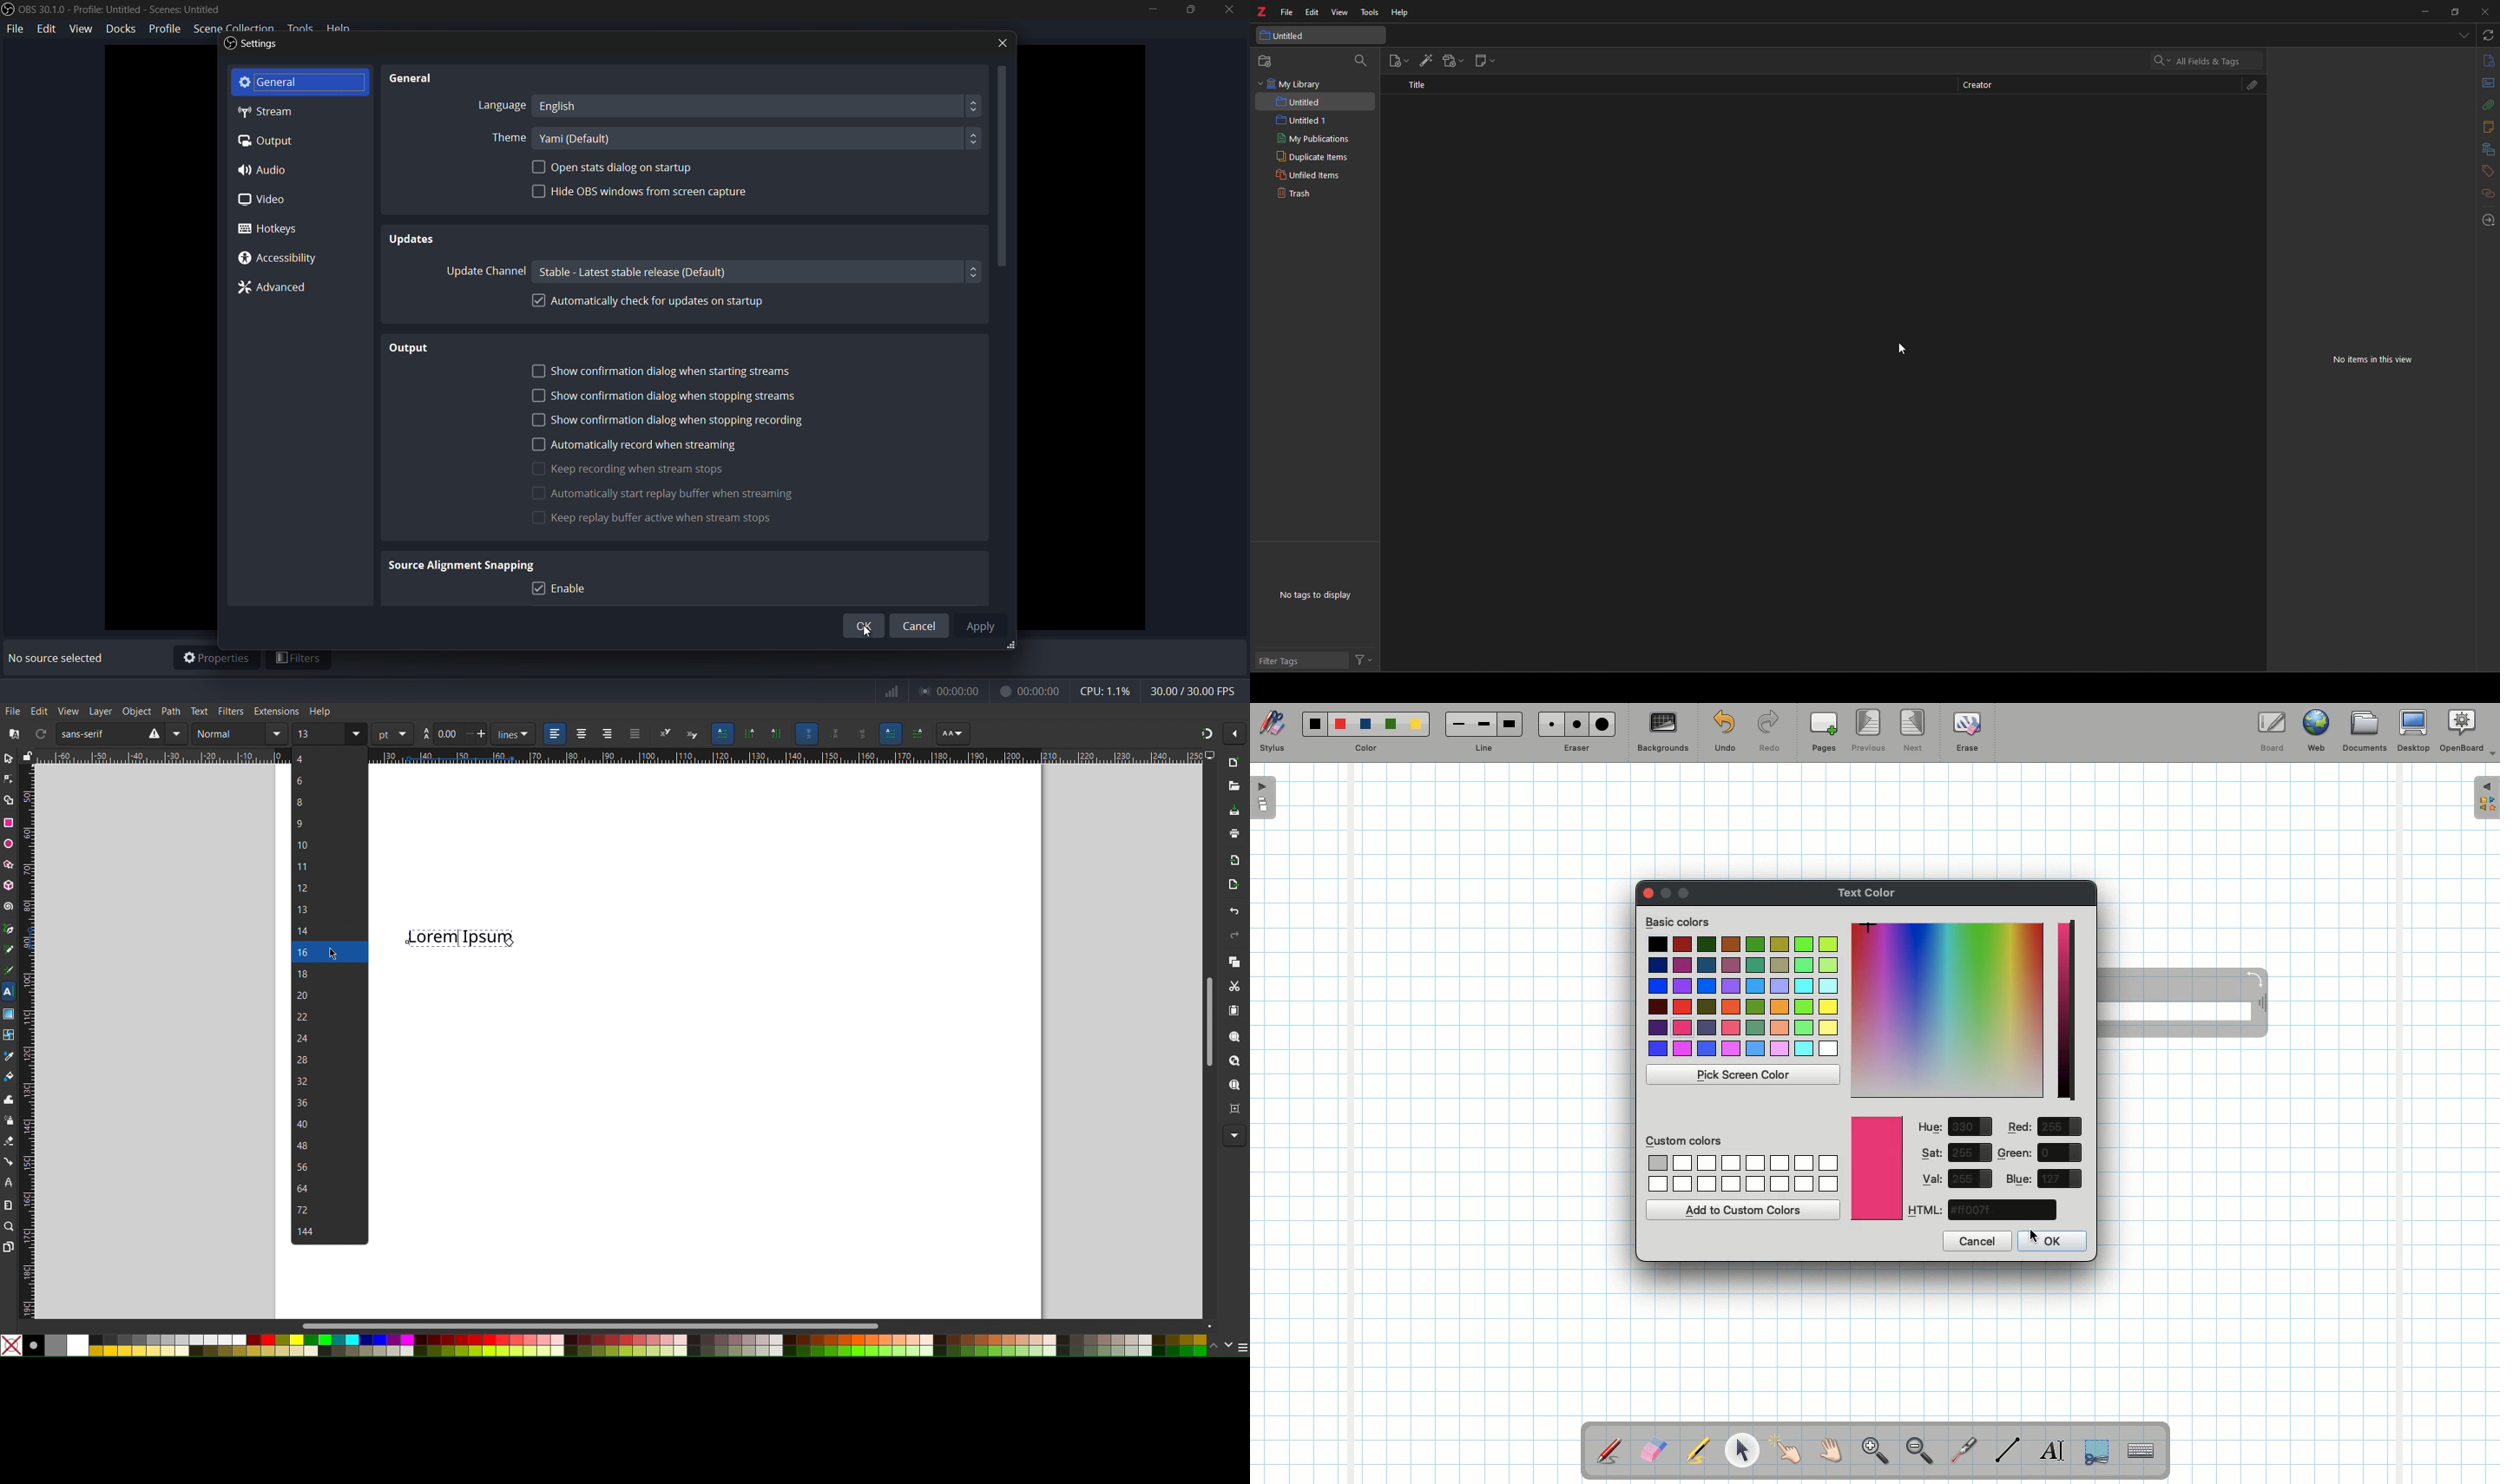 Image resolution: width=2520 pixels, height=1484 pixels. What do you see at coordinates (49, 32) in the screenshot?
I see `edit` at bounding box center [49, 32].